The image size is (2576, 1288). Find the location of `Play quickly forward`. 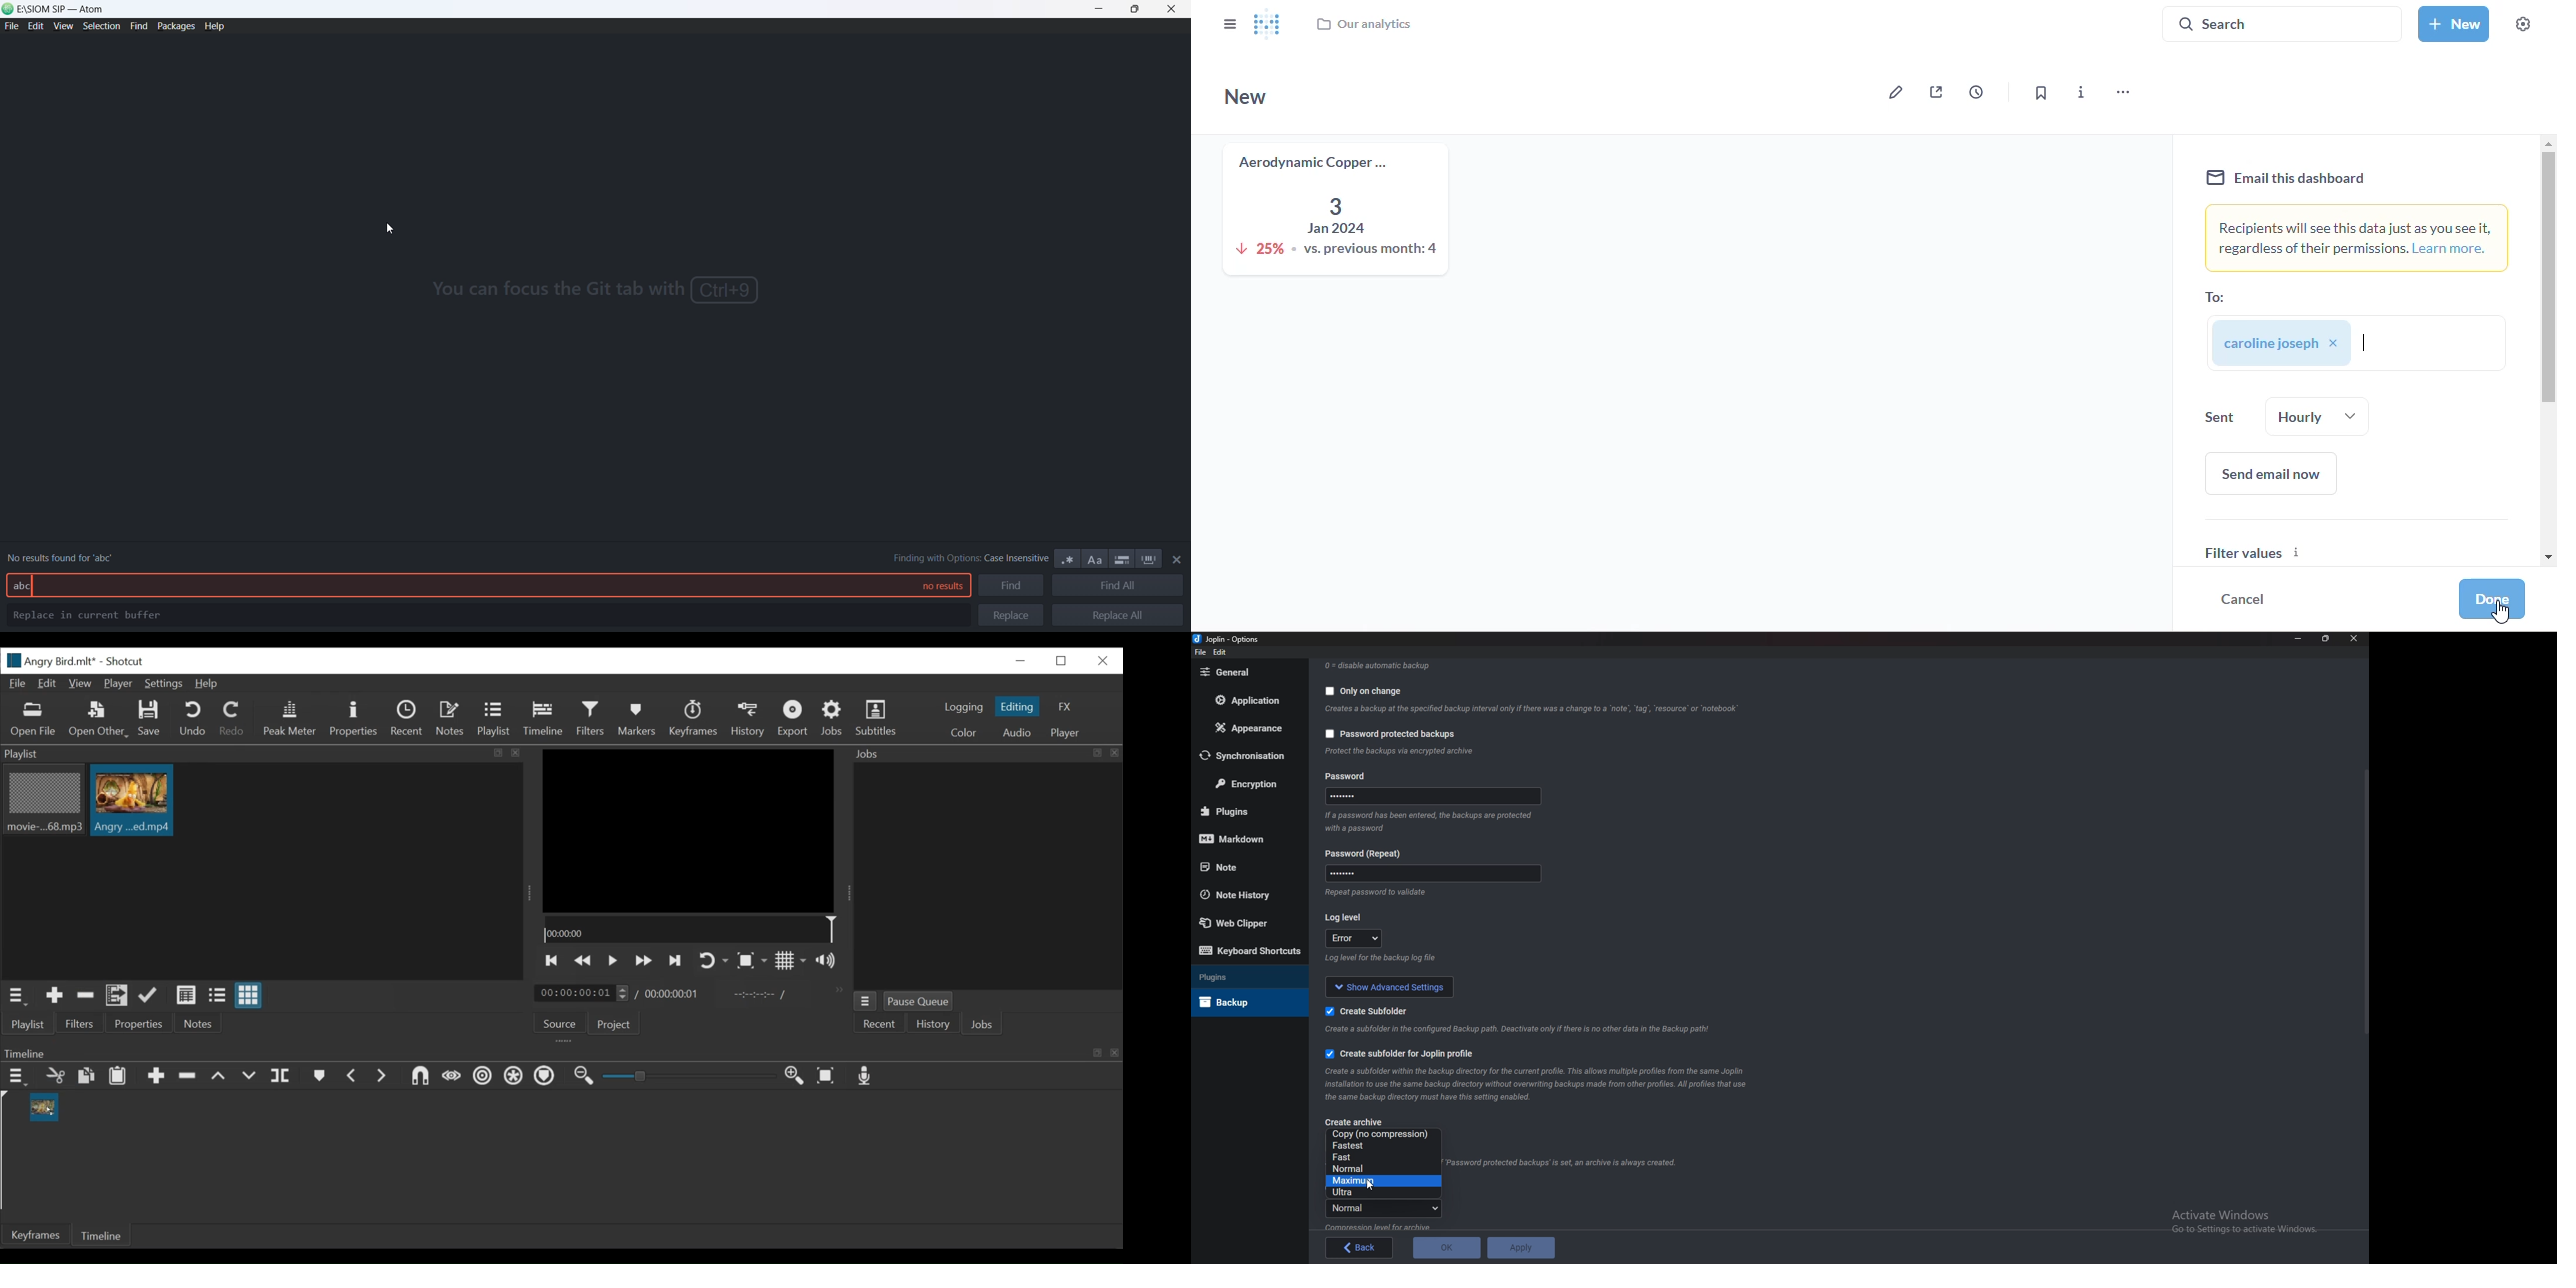

Play quickly forward is located at coordinates (643, 961).